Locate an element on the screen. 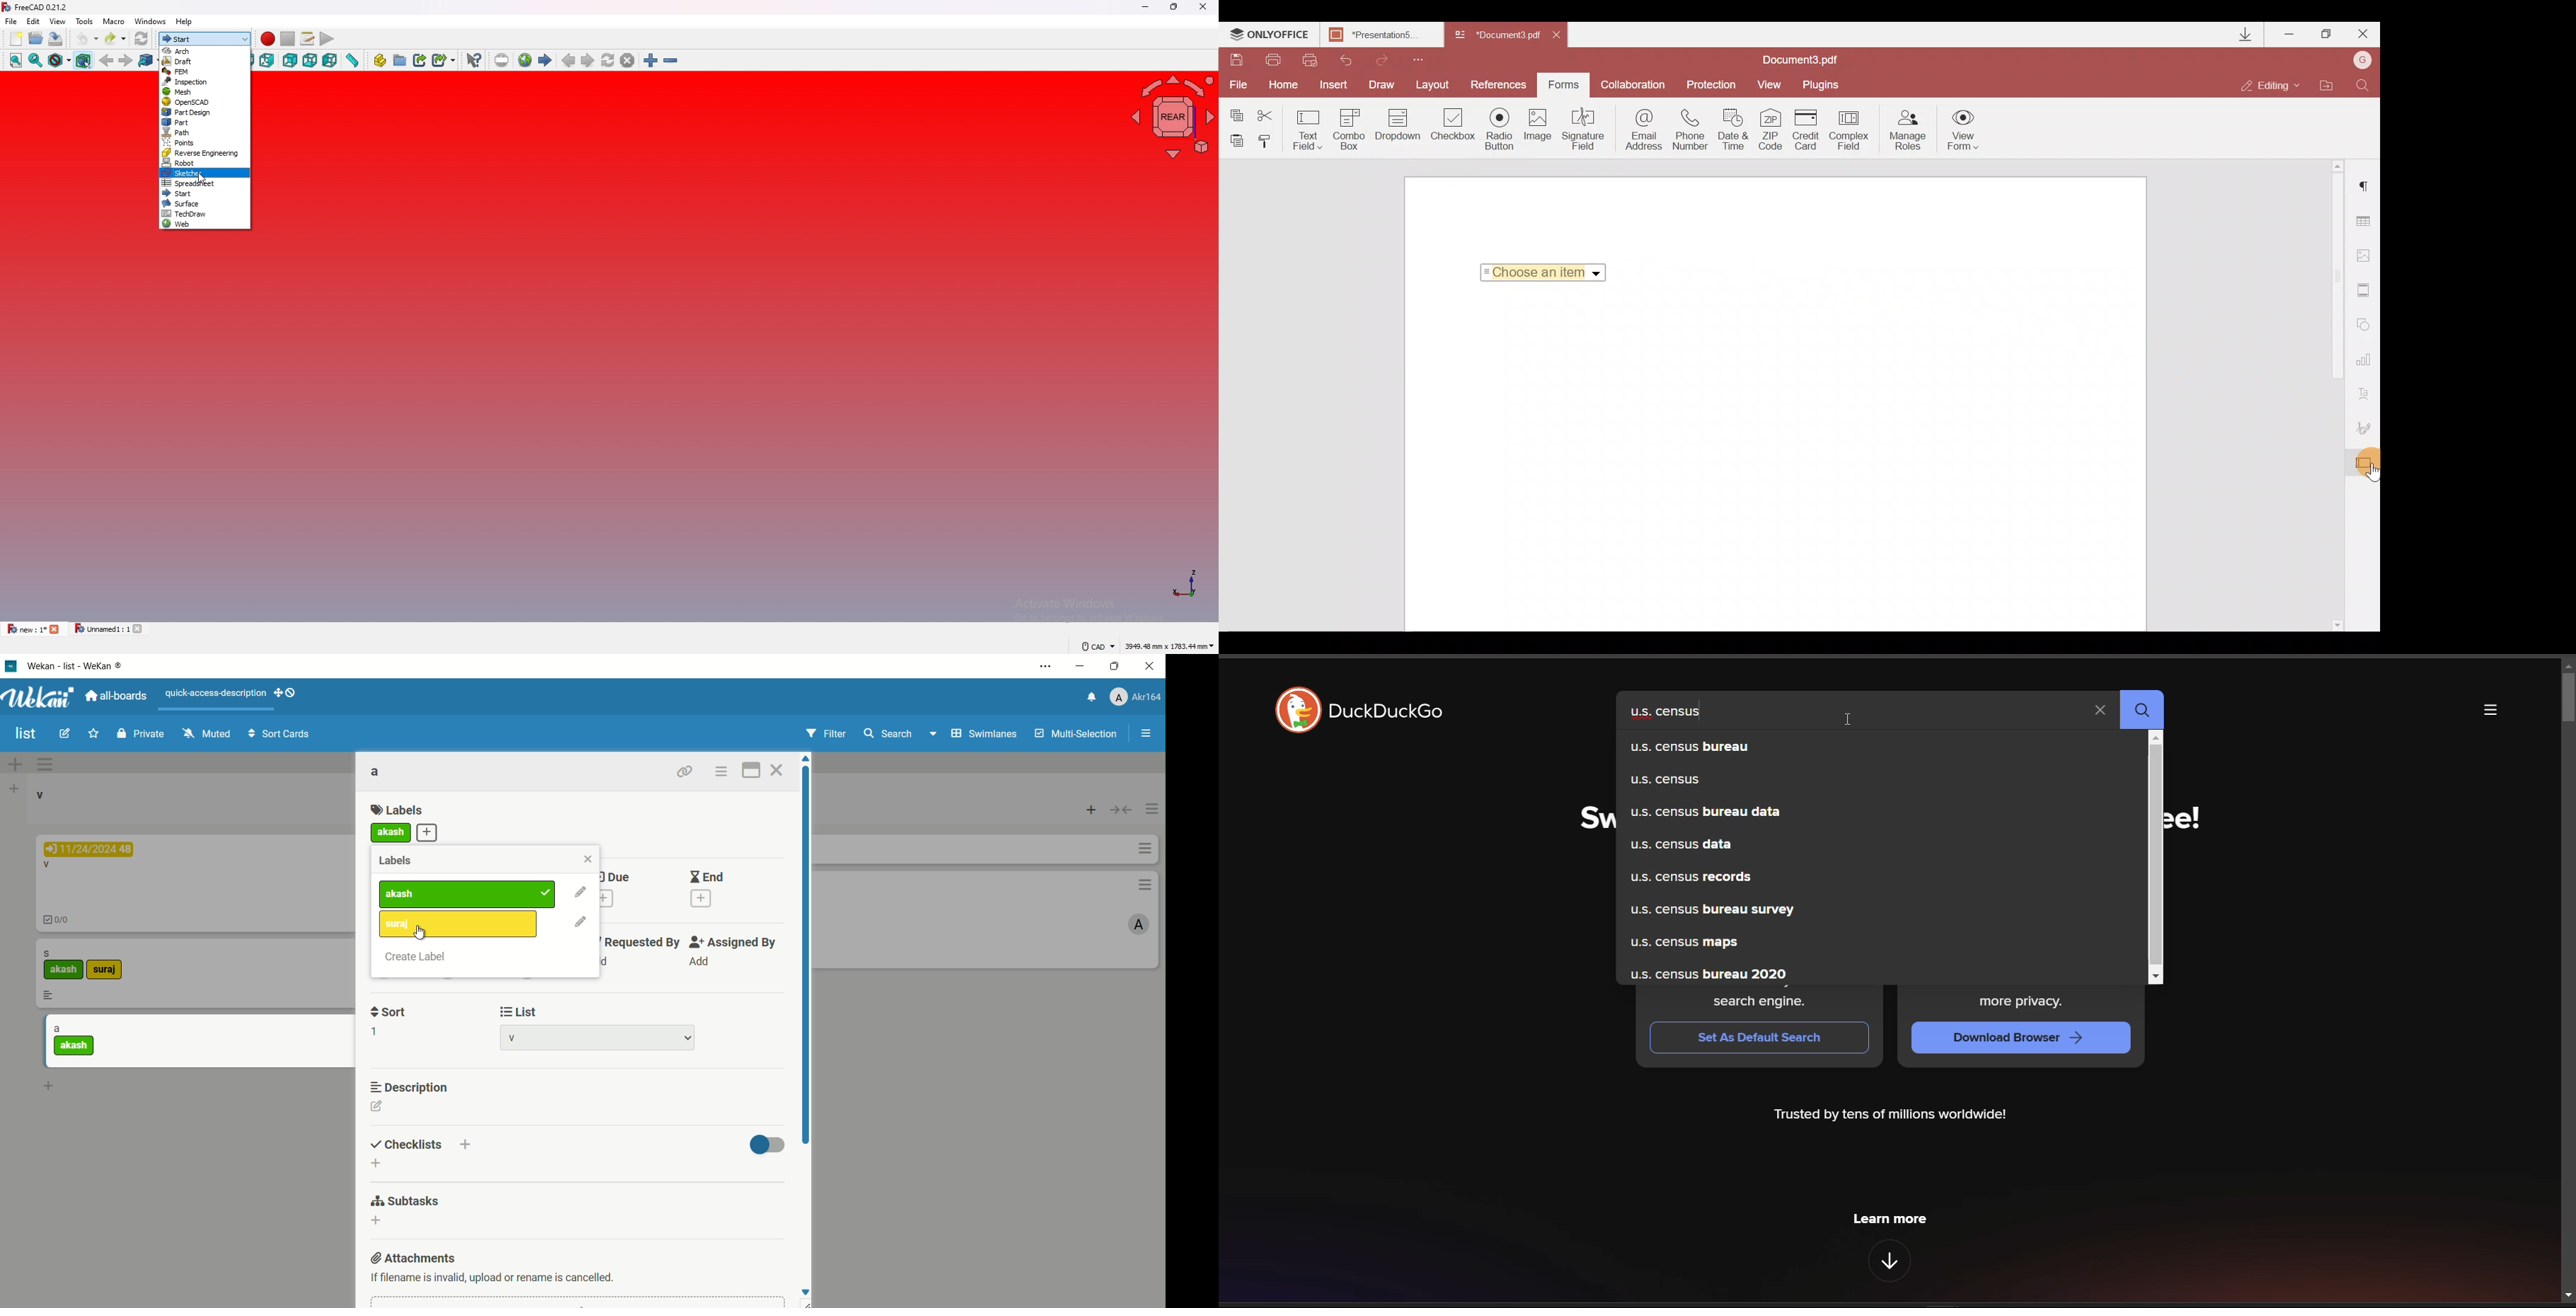  start is located at coordinates (206, 38).